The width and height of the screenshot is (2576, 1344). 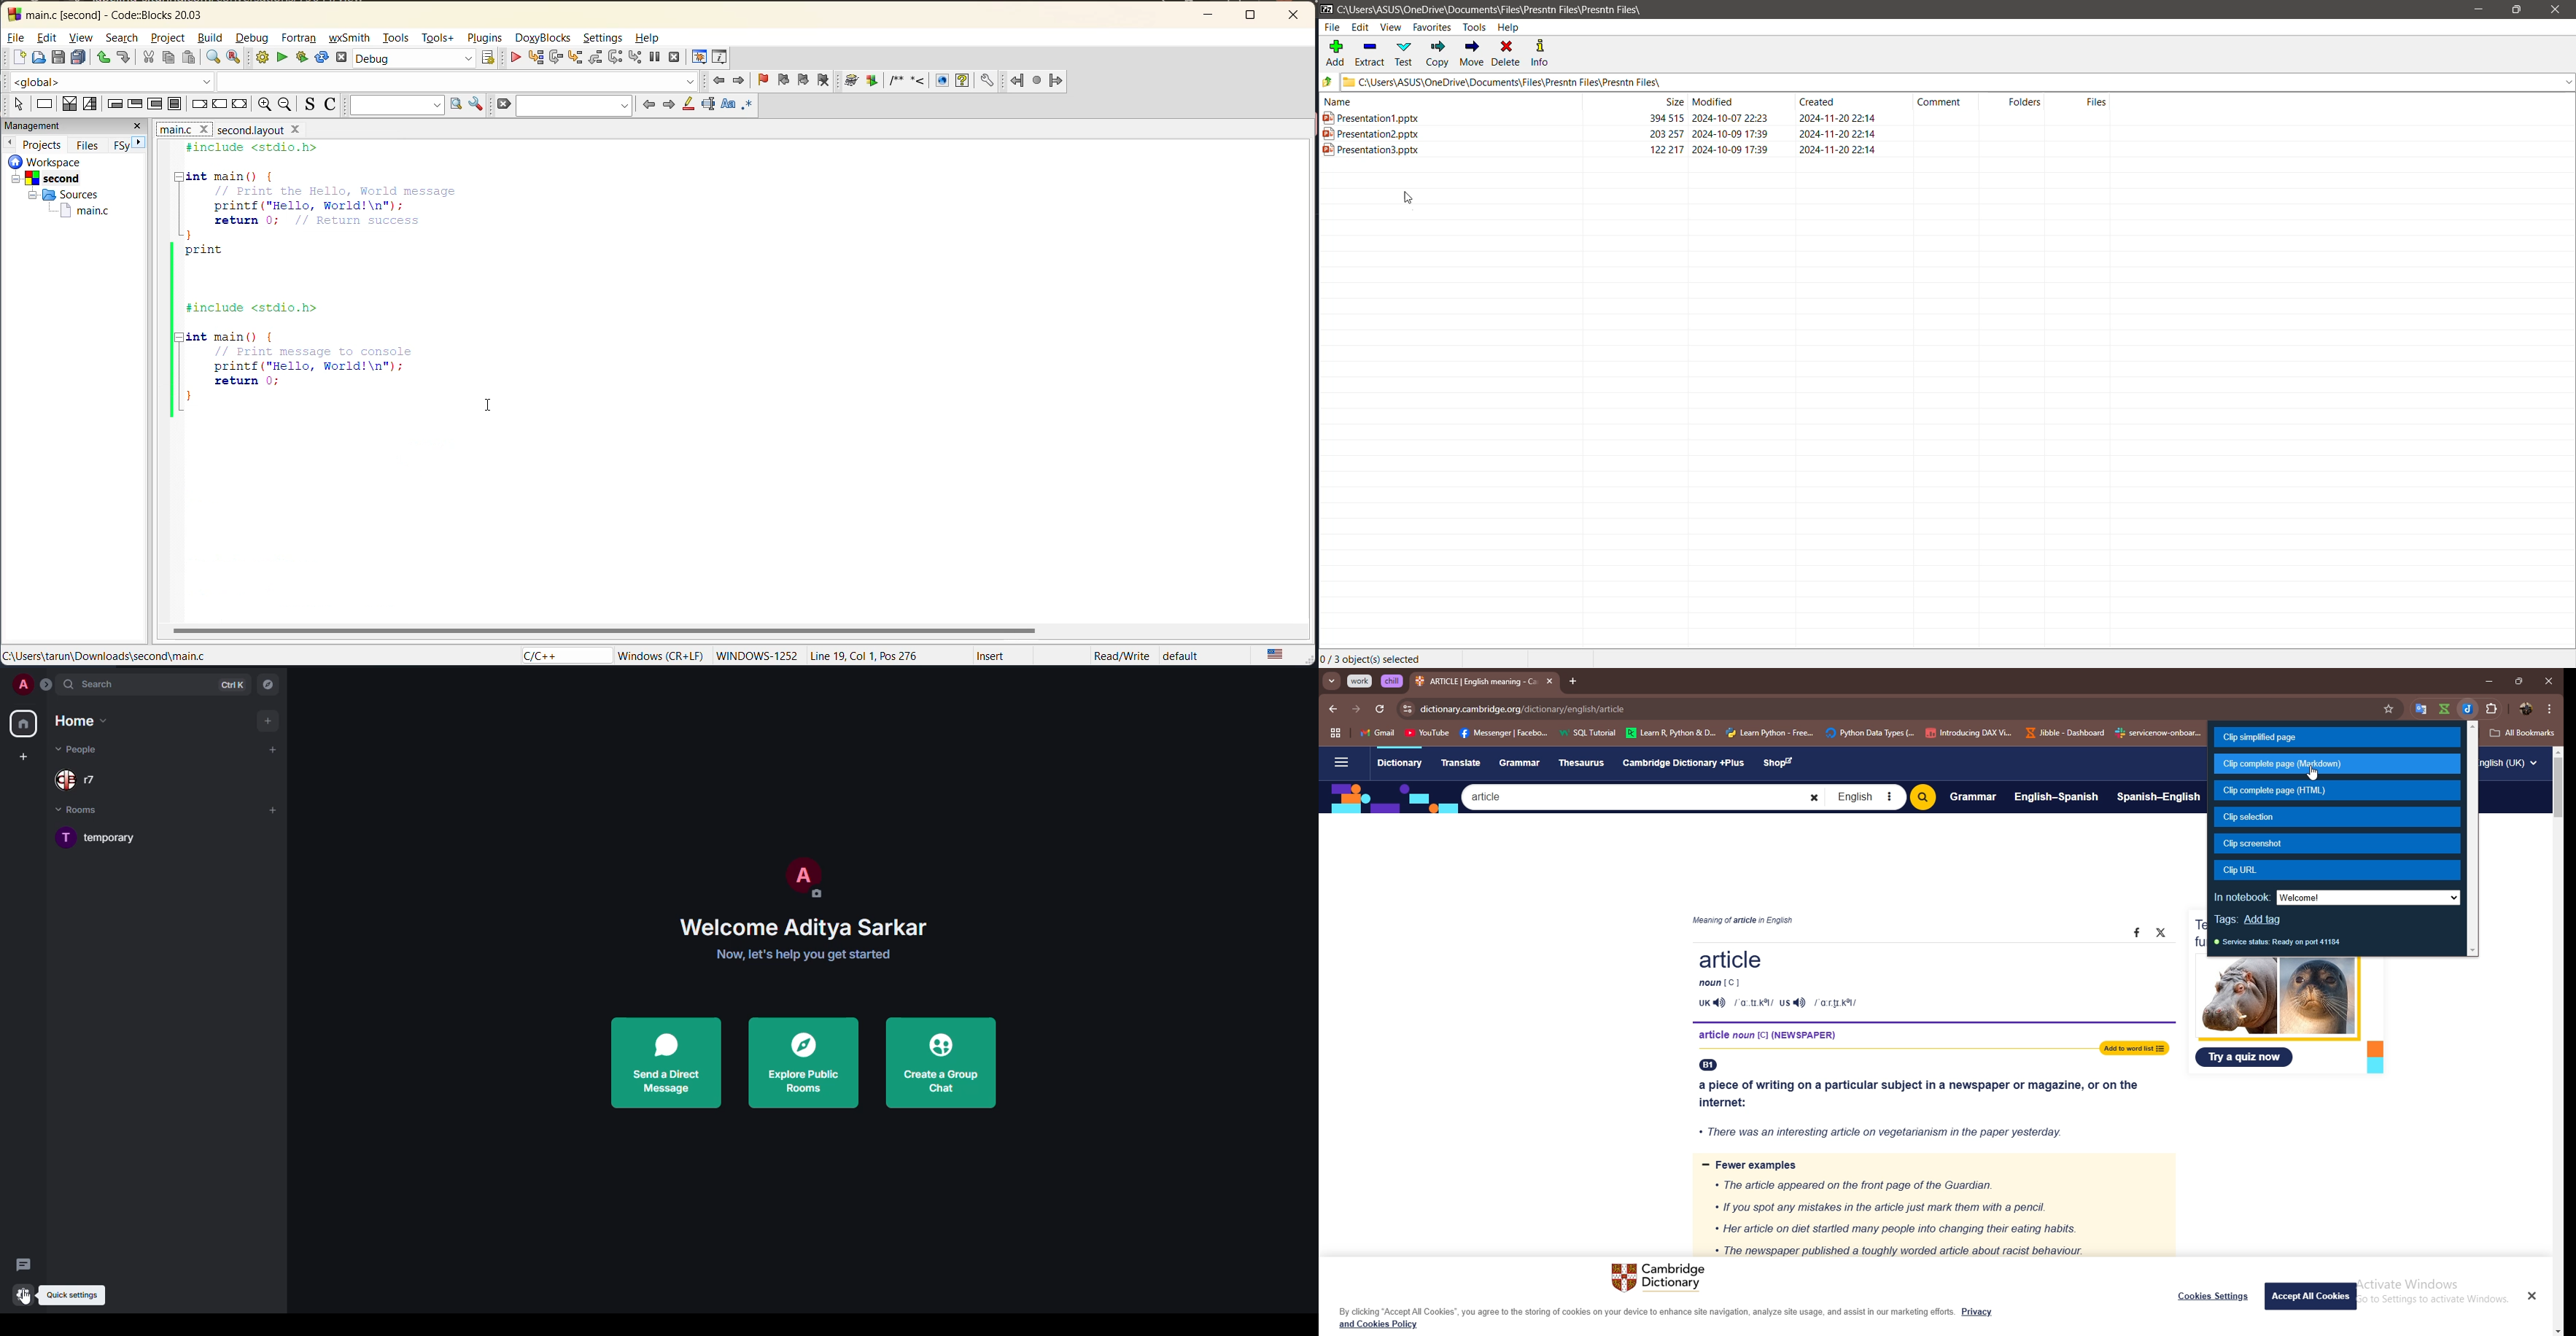 What do you see at coordinates (271, 749) in the screenshot?
I see `add` at bounding box center [271, 749].